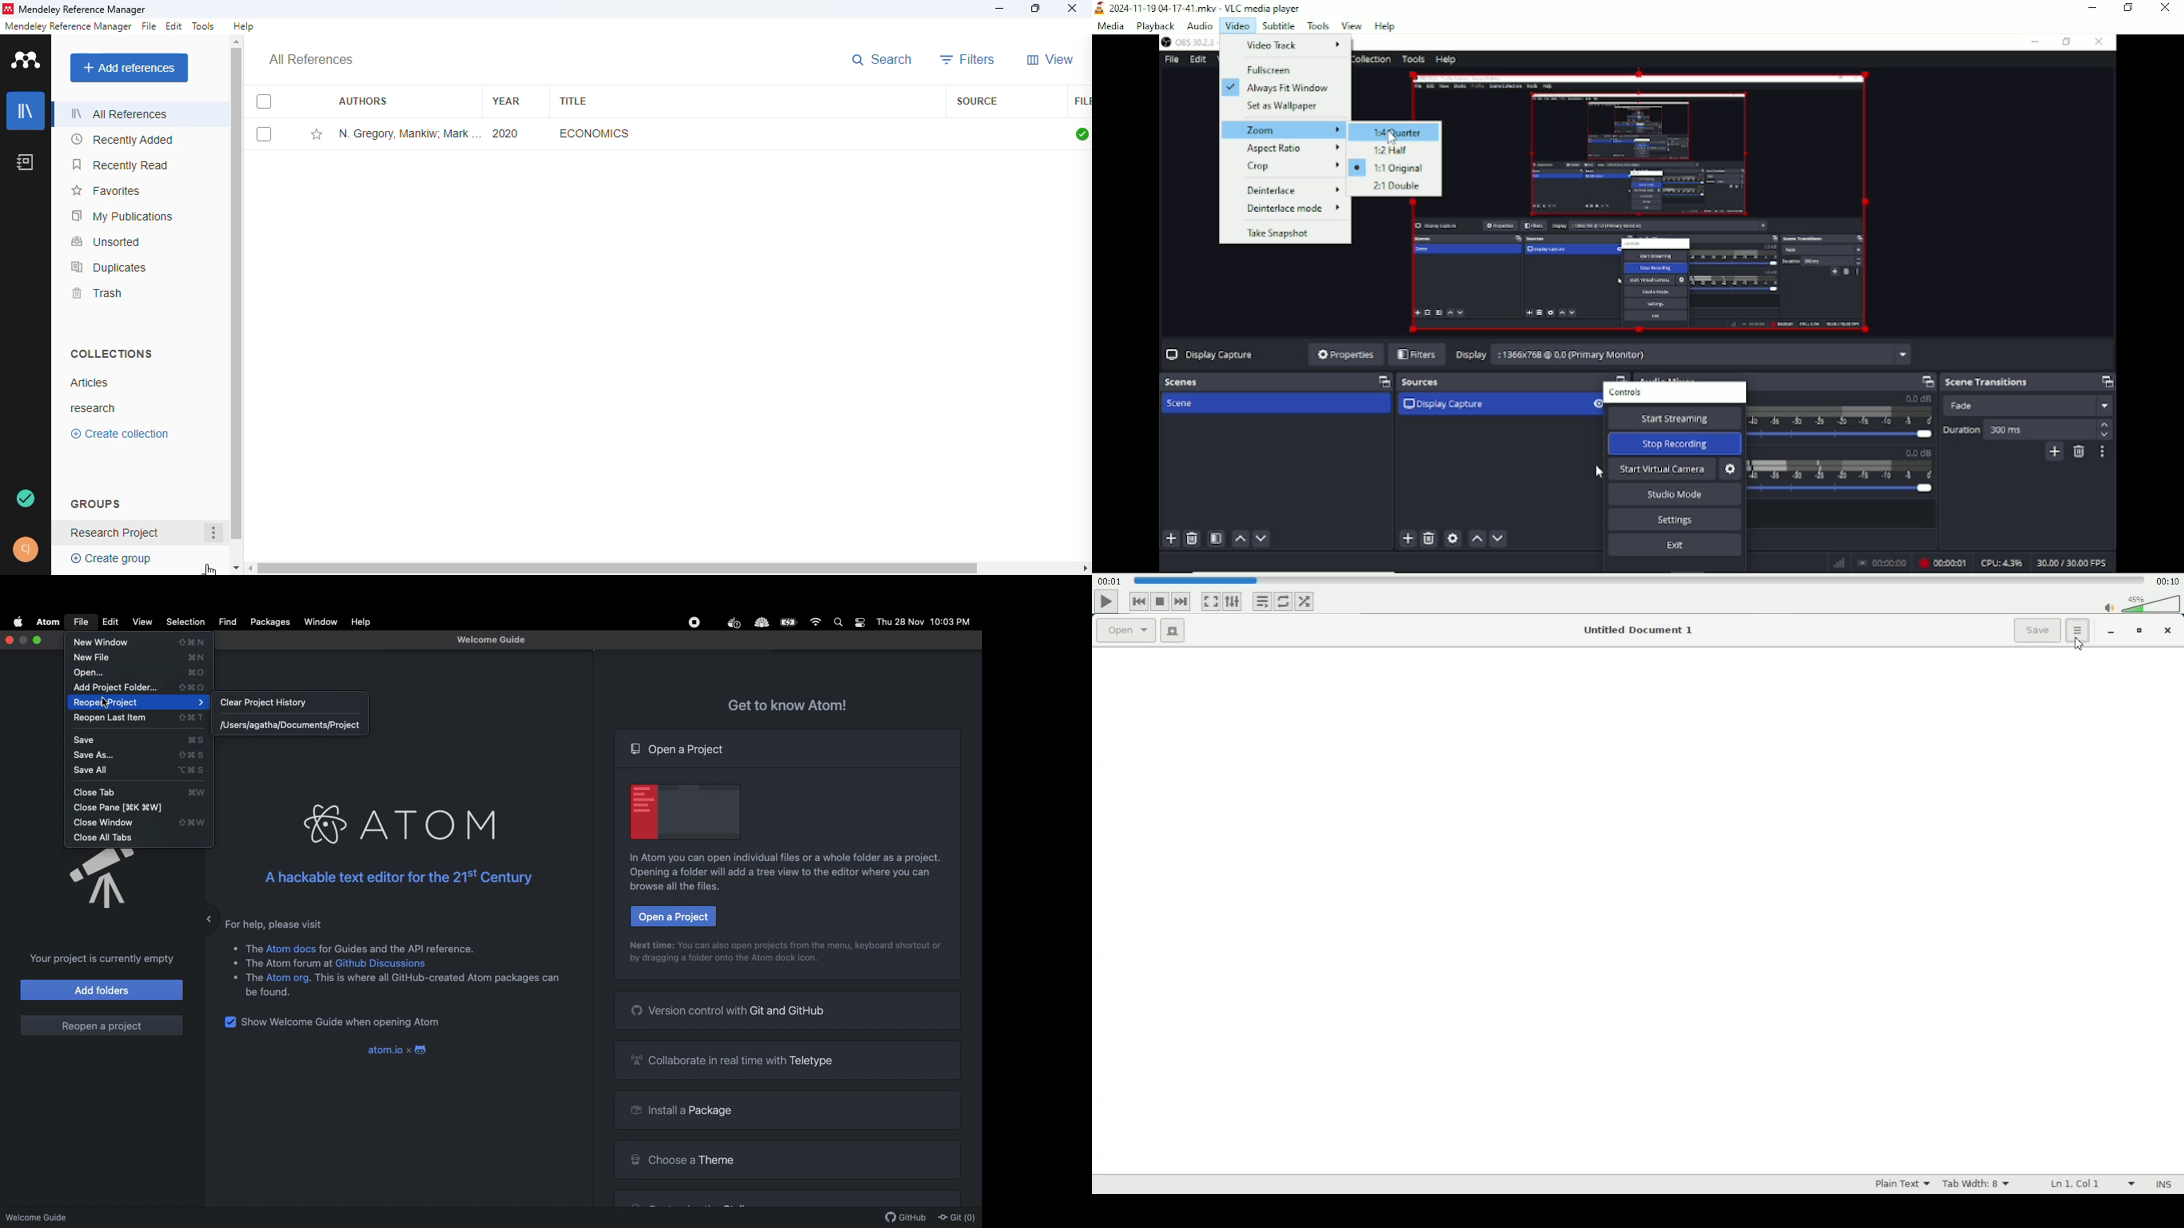 Image resolution: width=2184 pixels, height=1232 pixels. Describe the element at coordinates (26, 110) in the screenshot. I see `library` at that location.